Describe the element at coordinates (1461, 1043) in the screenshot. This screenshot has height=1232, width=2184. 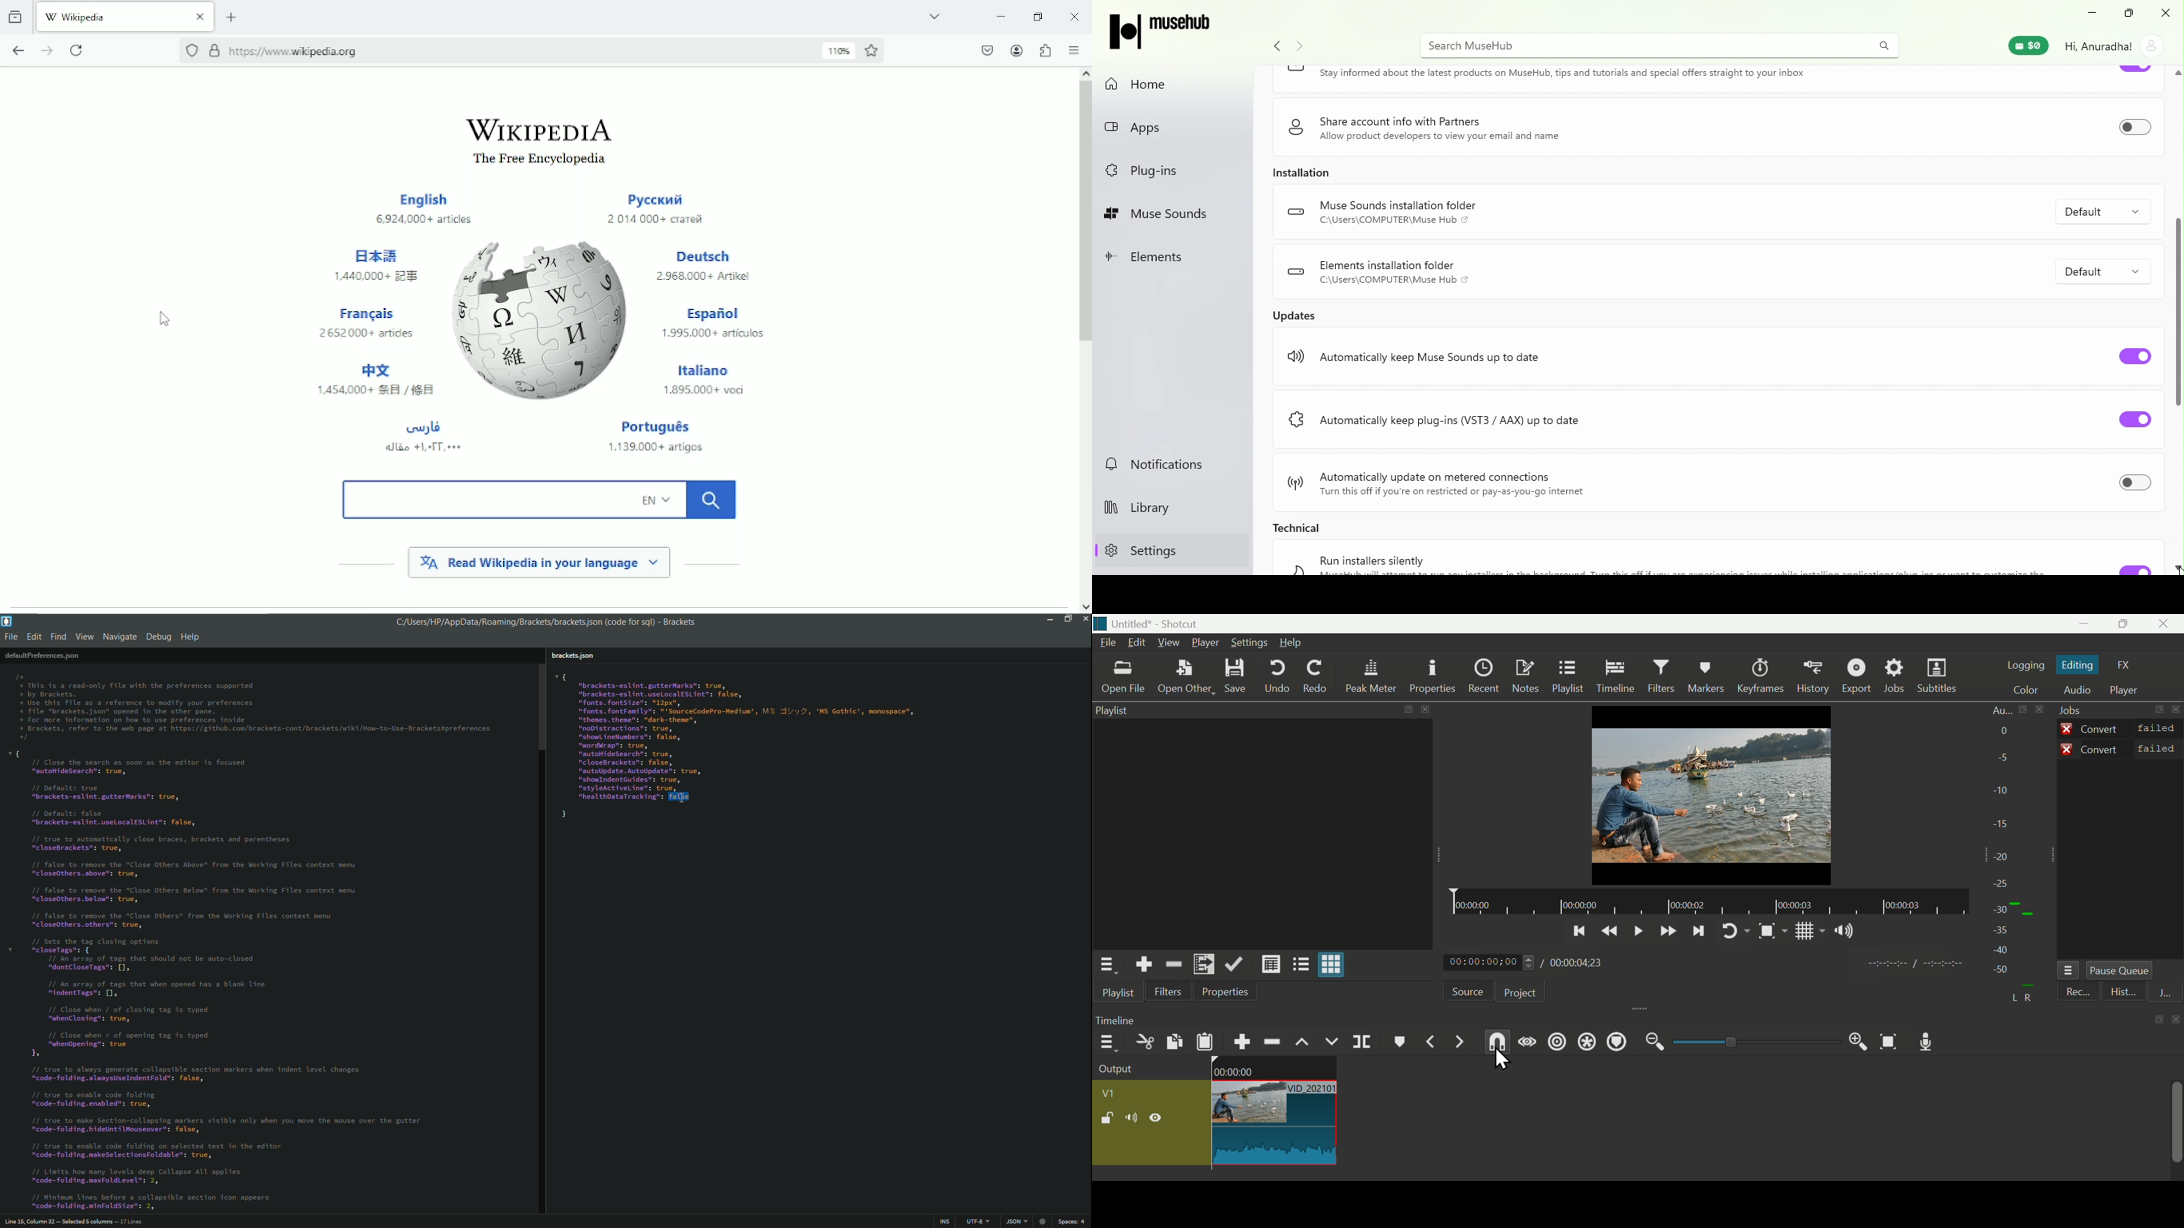
I see `` at that location.